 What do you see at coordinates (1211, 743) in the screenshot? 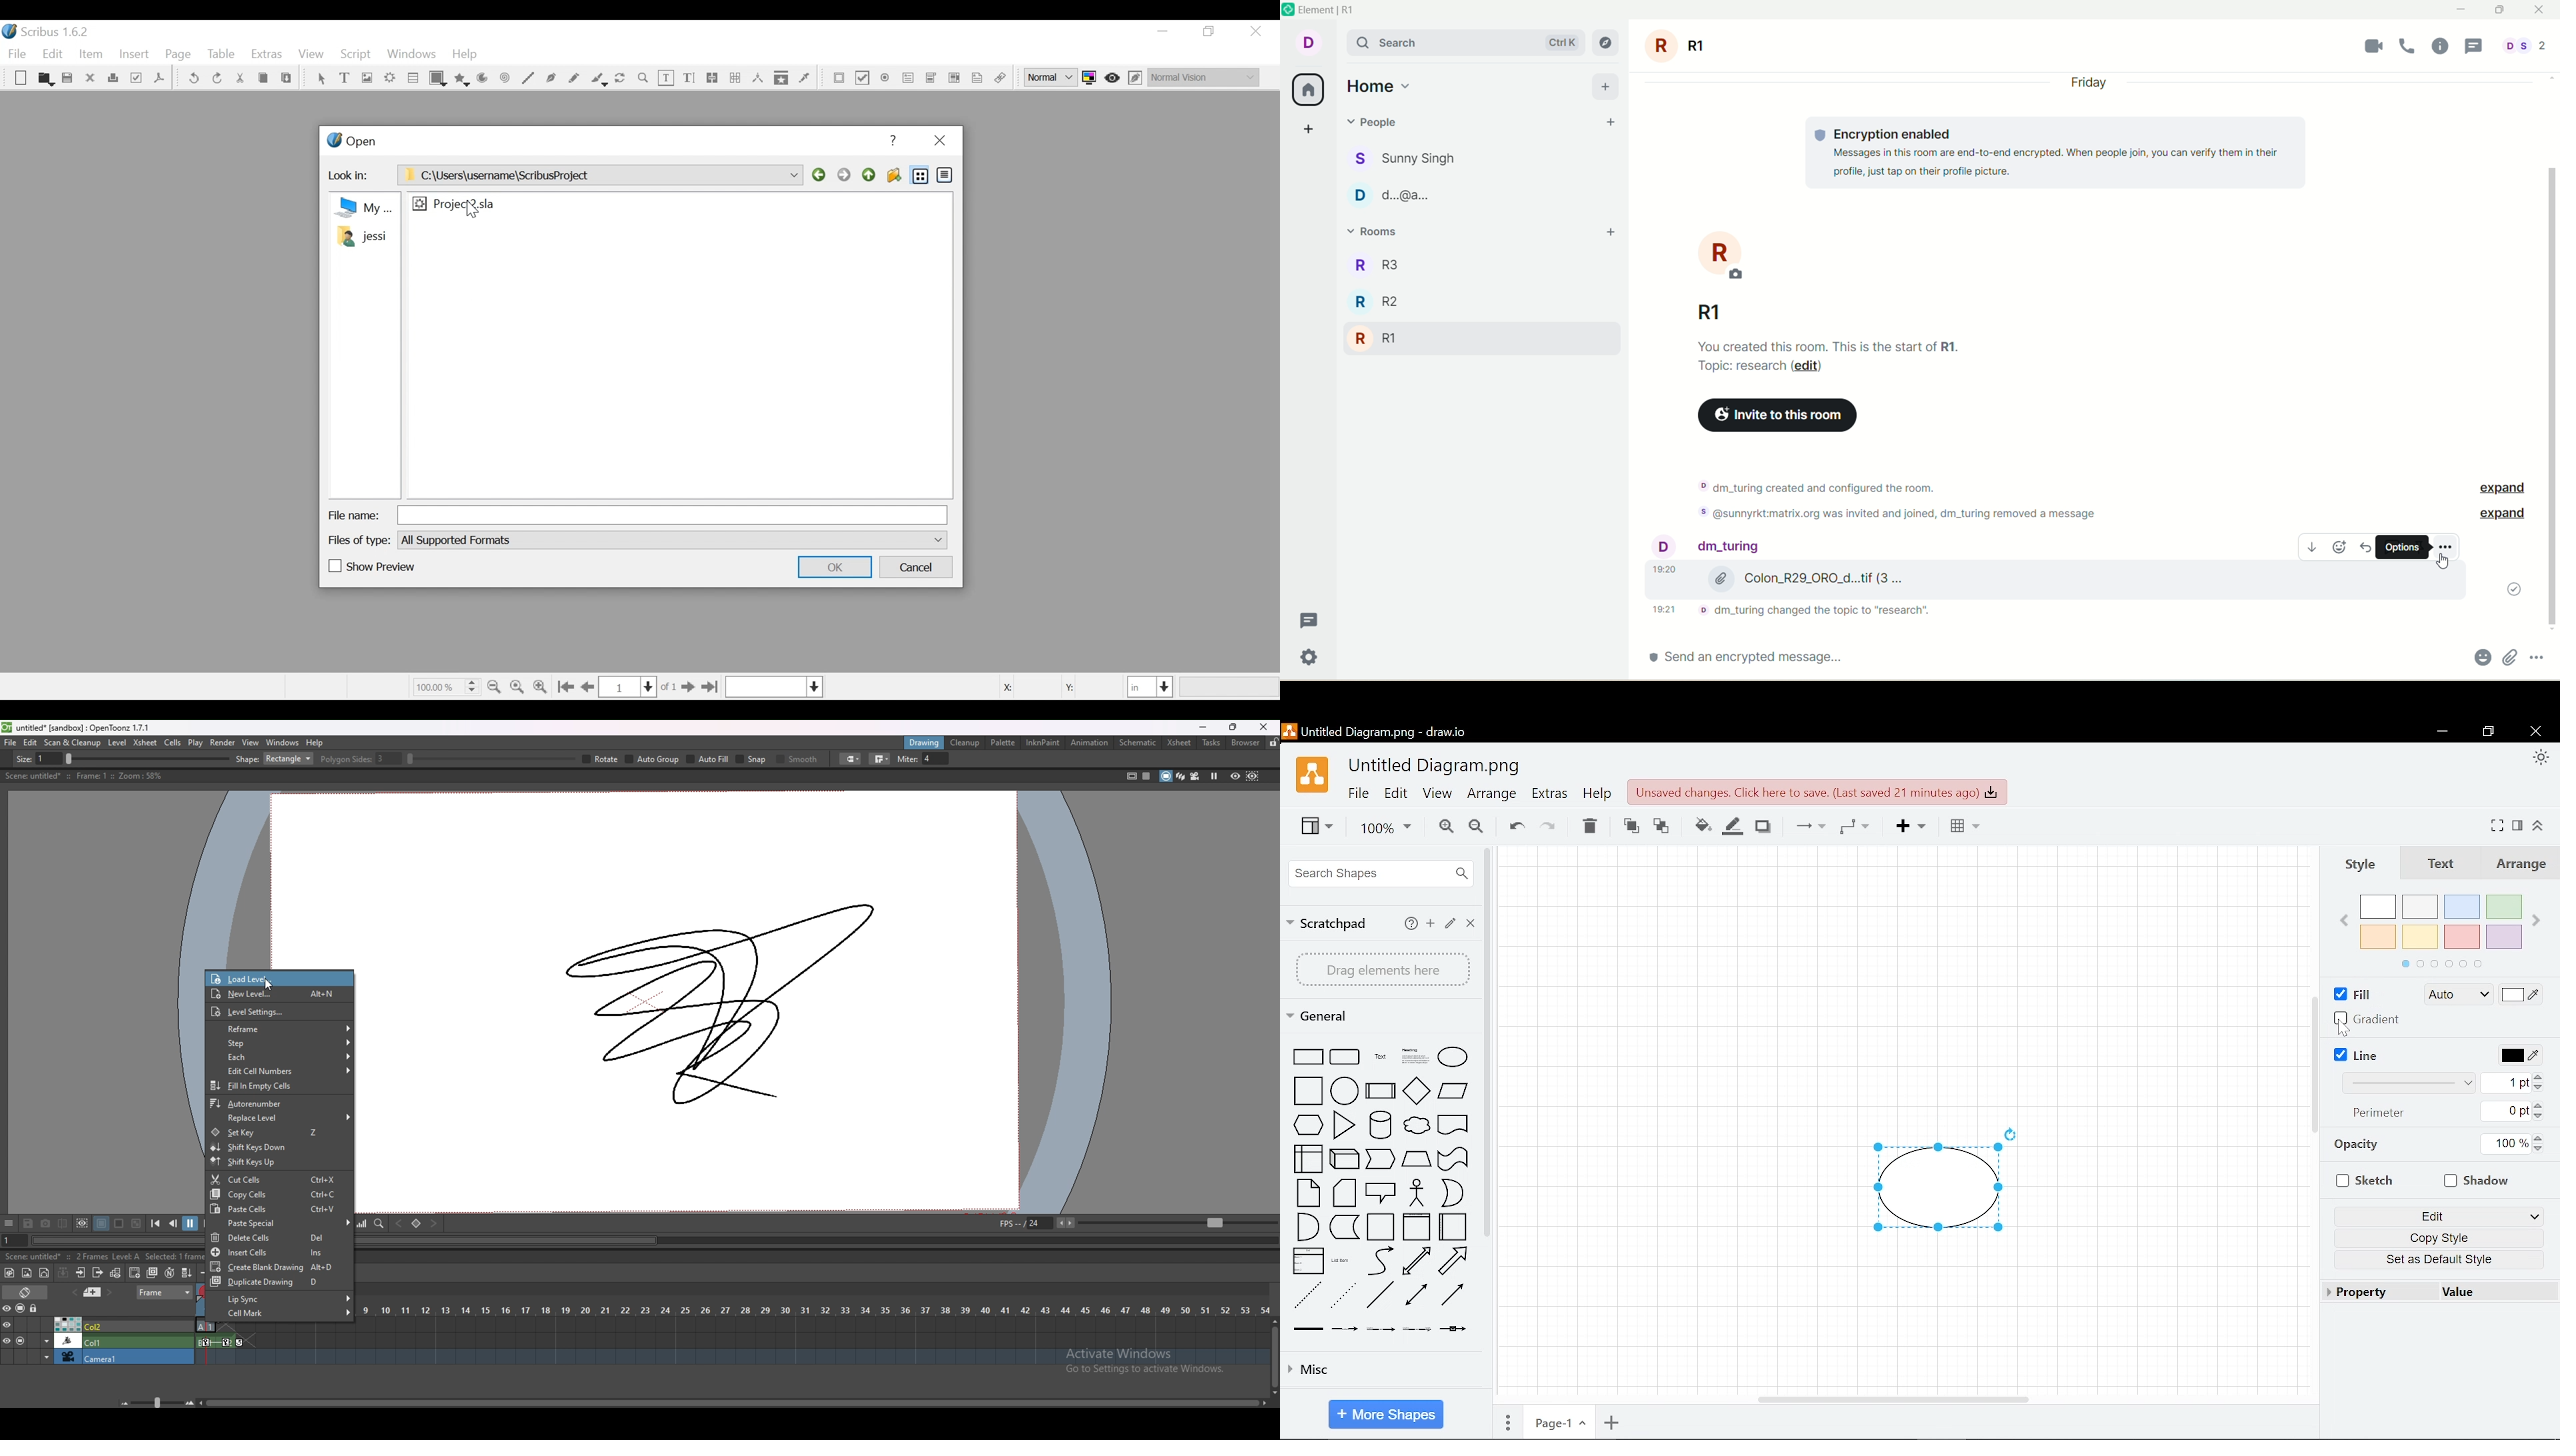
I see `tasks` at bounding box center [1211, 743].